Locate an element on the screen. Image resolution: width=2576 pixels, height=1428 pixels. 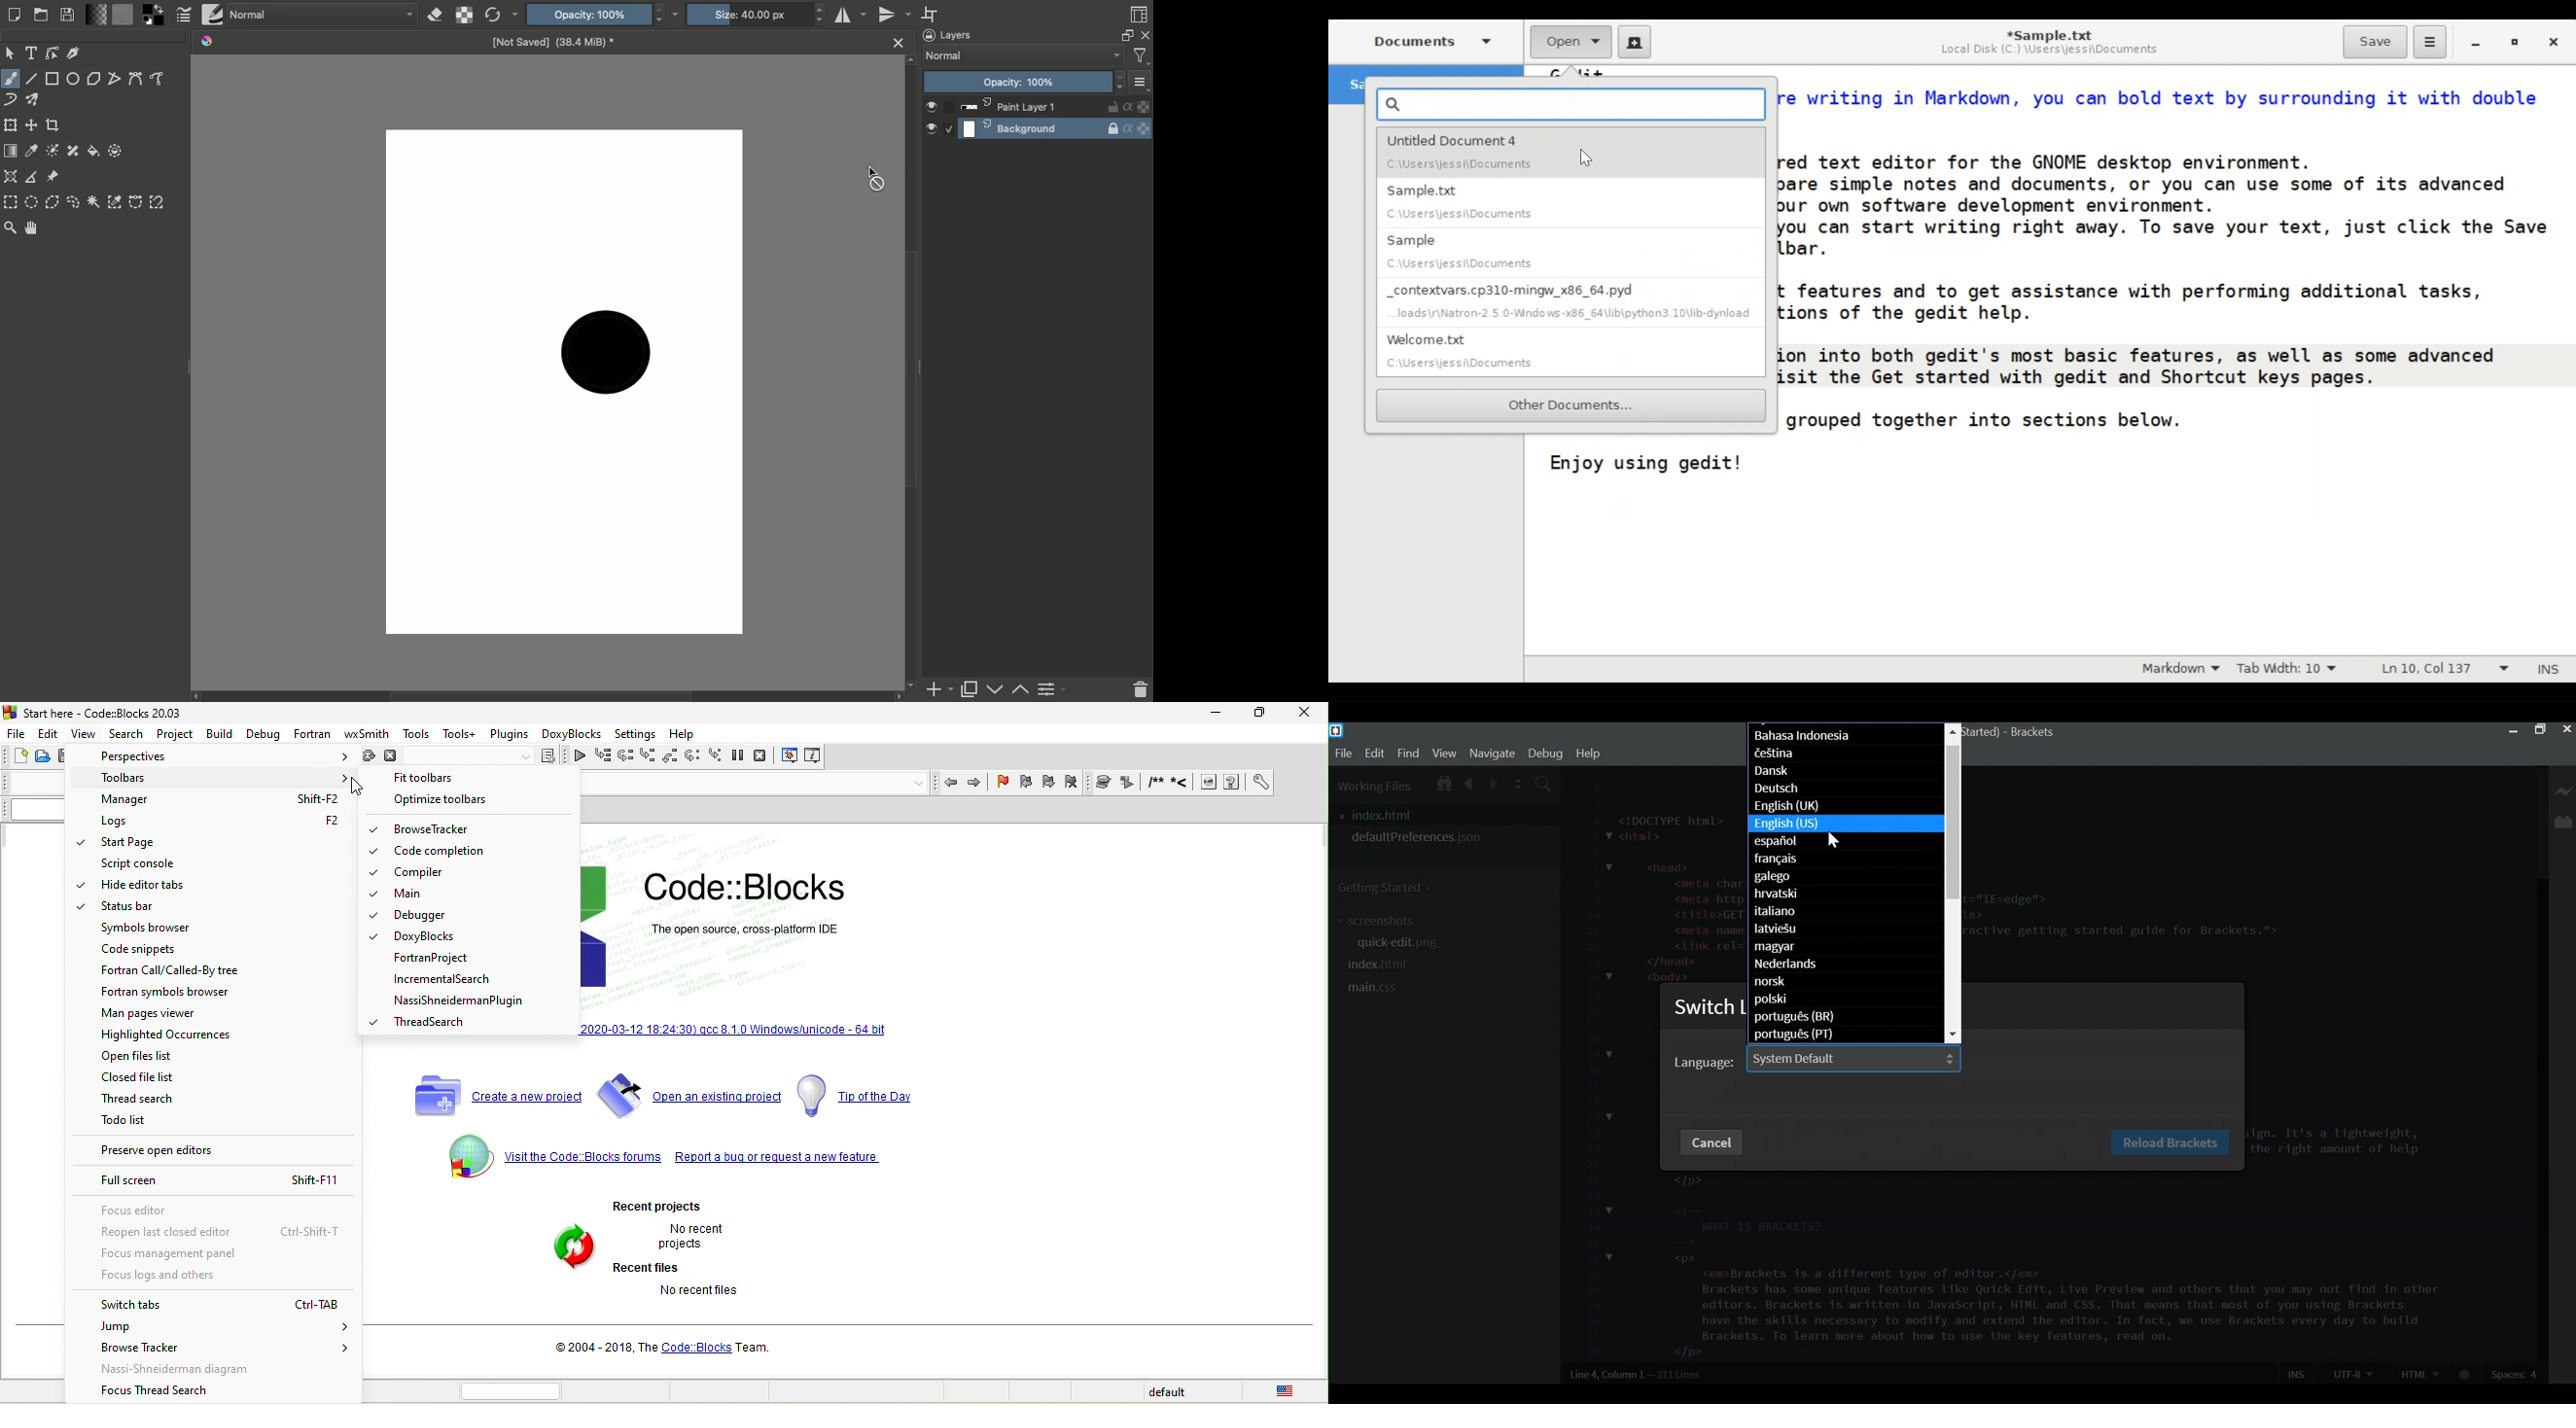
Bézier curve is located at coordinates (138, 80).